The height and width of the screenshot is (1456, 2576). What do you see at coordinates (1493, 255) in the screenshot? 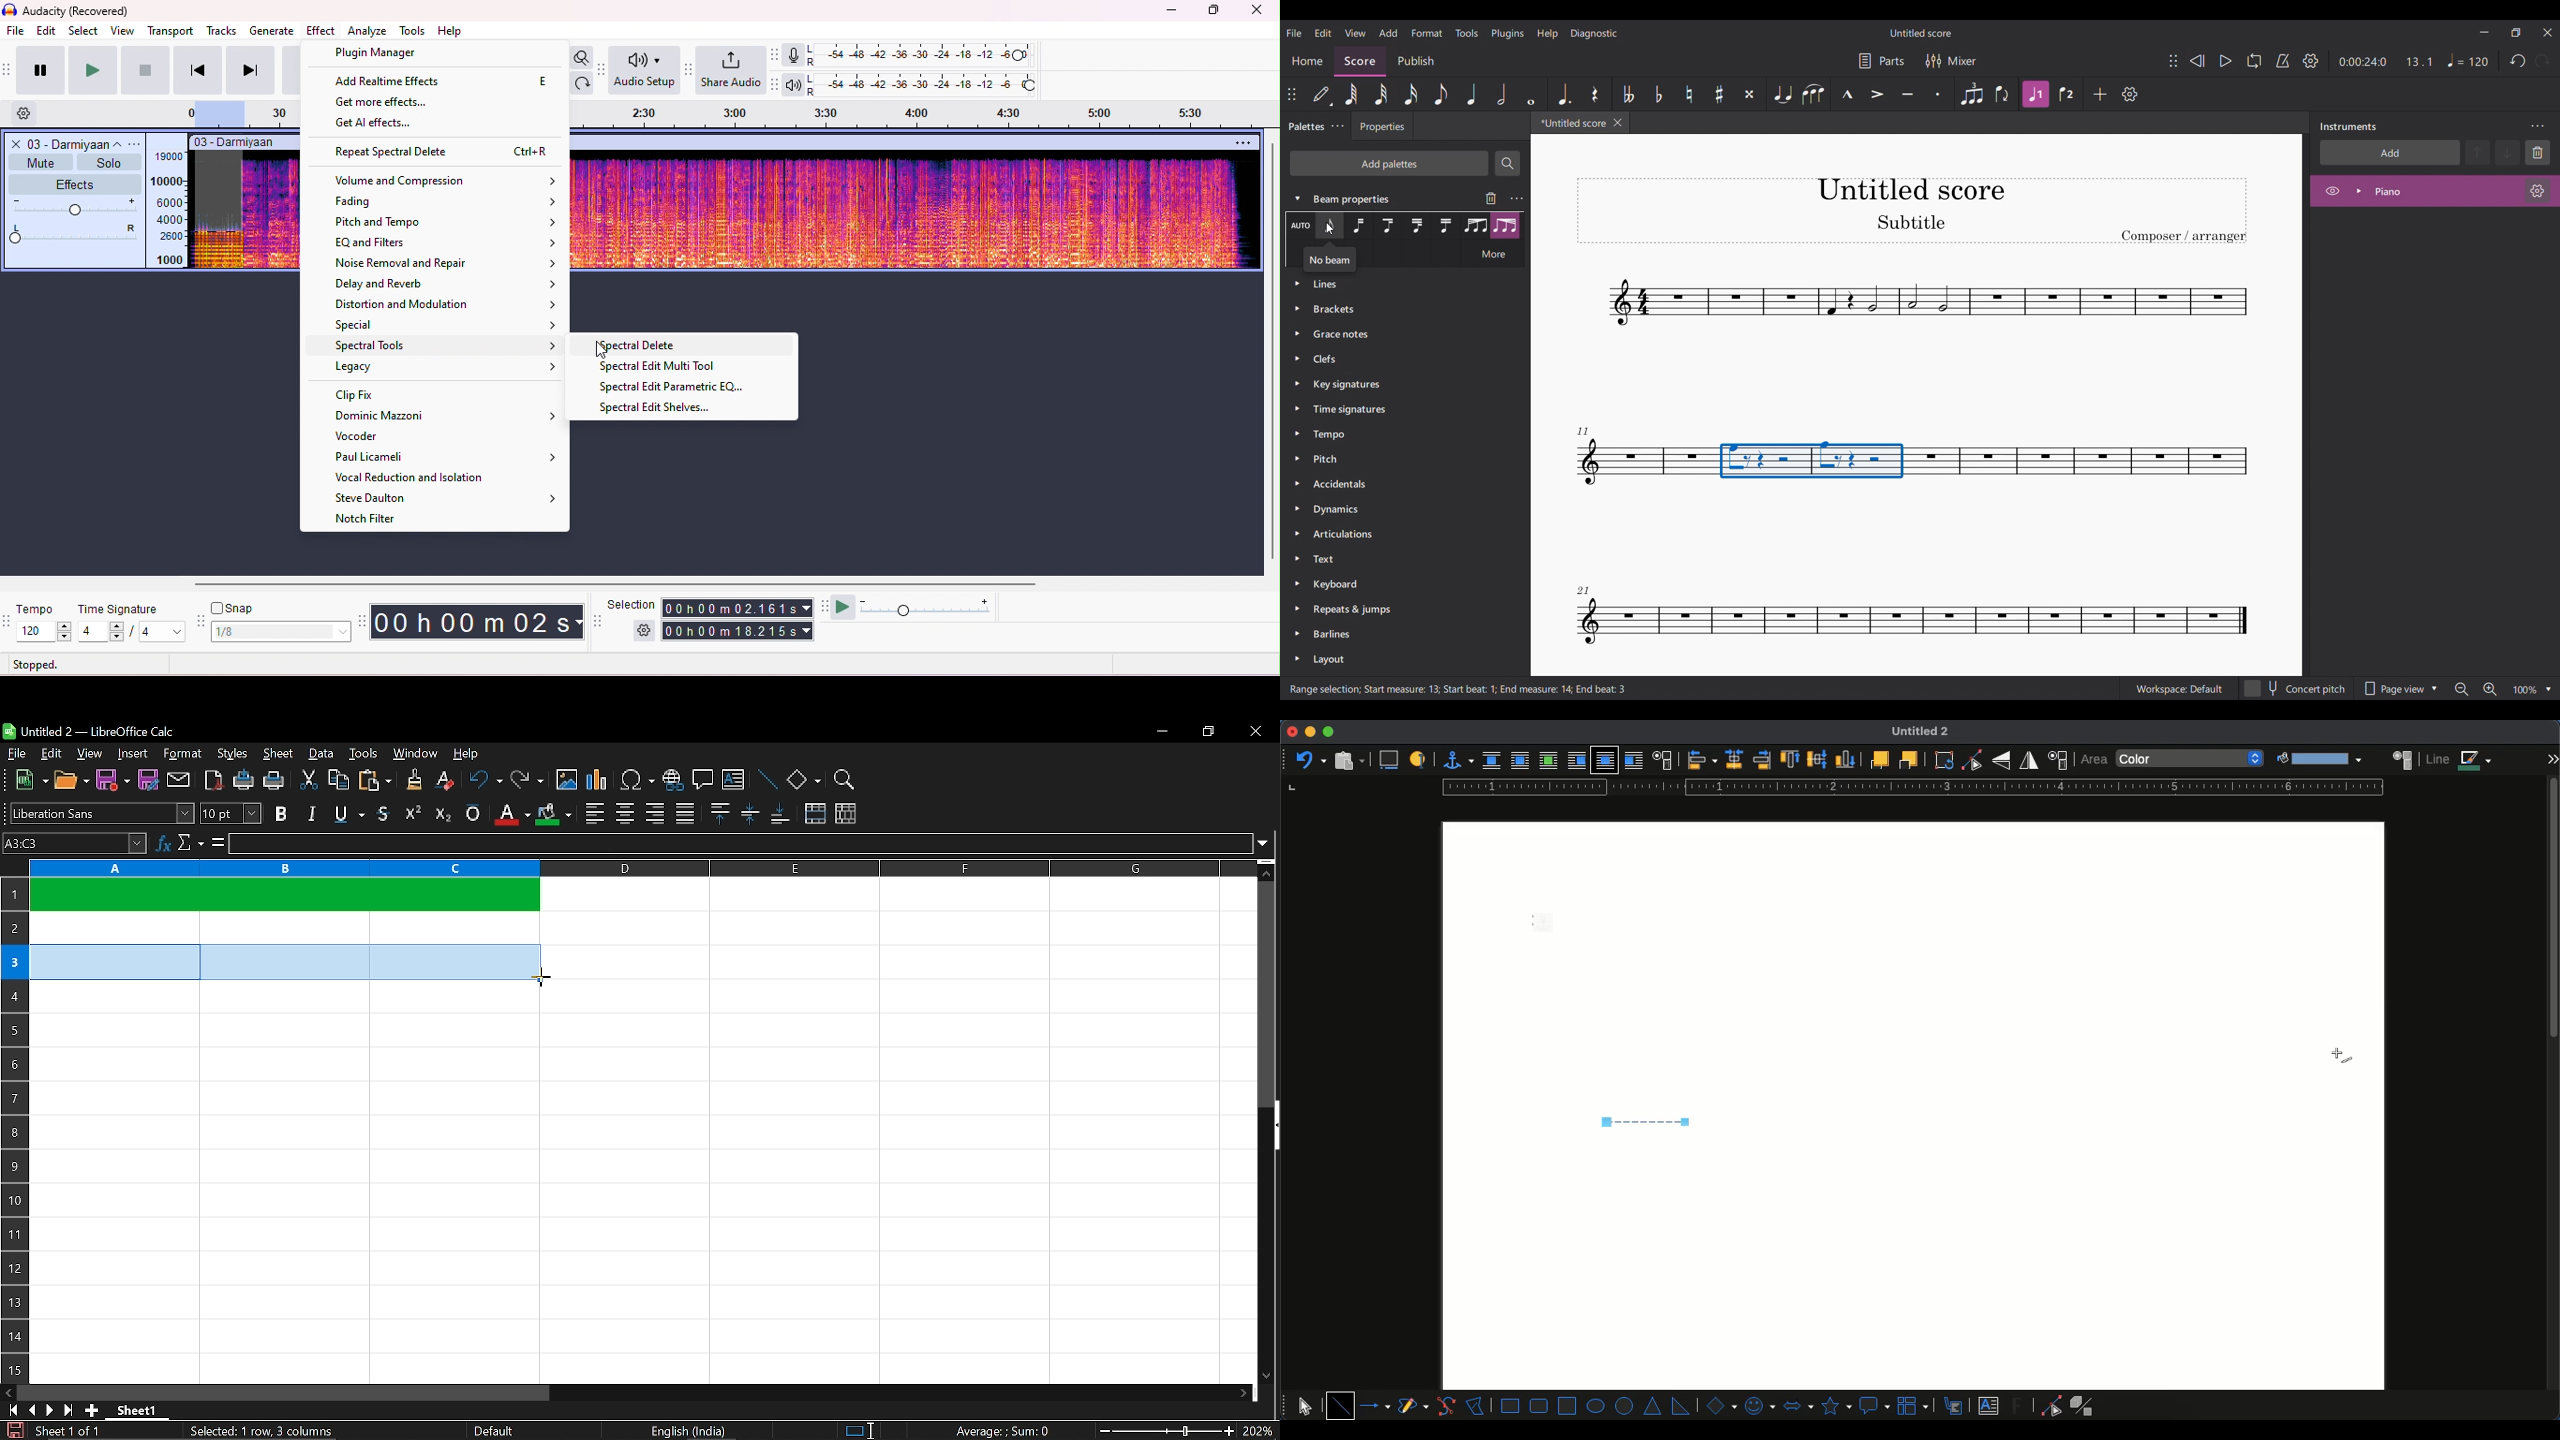
I see `More` at bounding box center [1493, 255].